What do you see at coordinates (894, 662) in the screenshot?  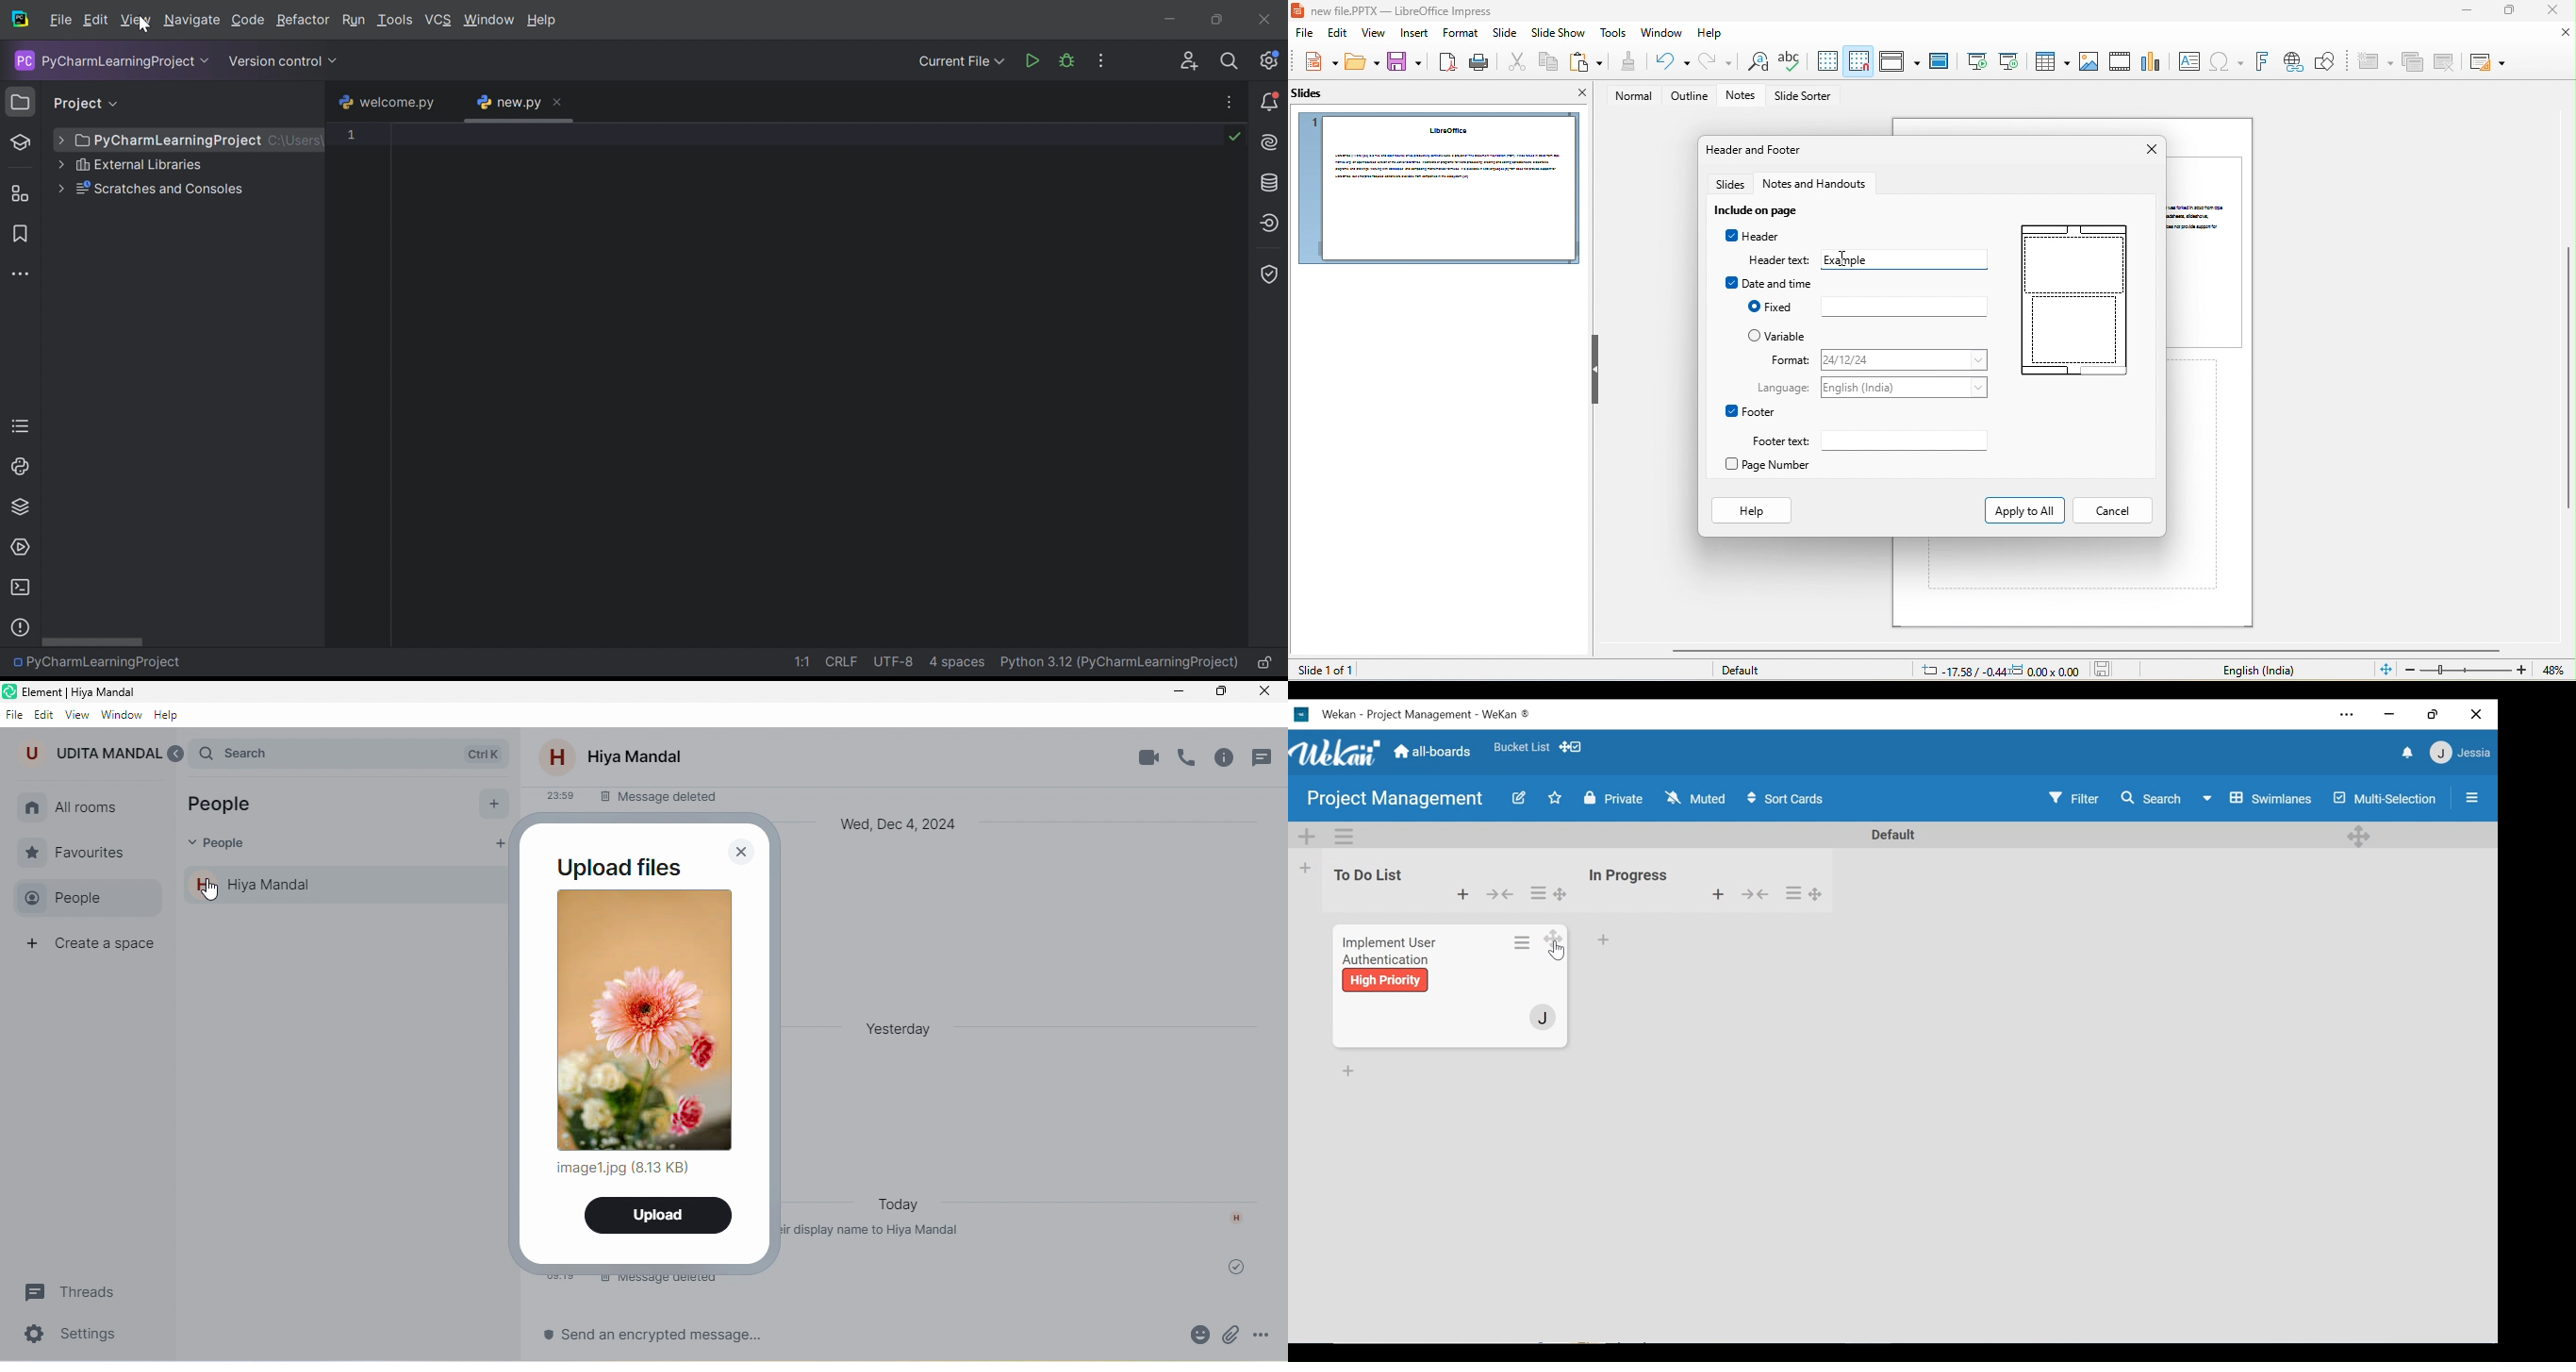 I see `UTF-8` at bounding box center [894, 662].